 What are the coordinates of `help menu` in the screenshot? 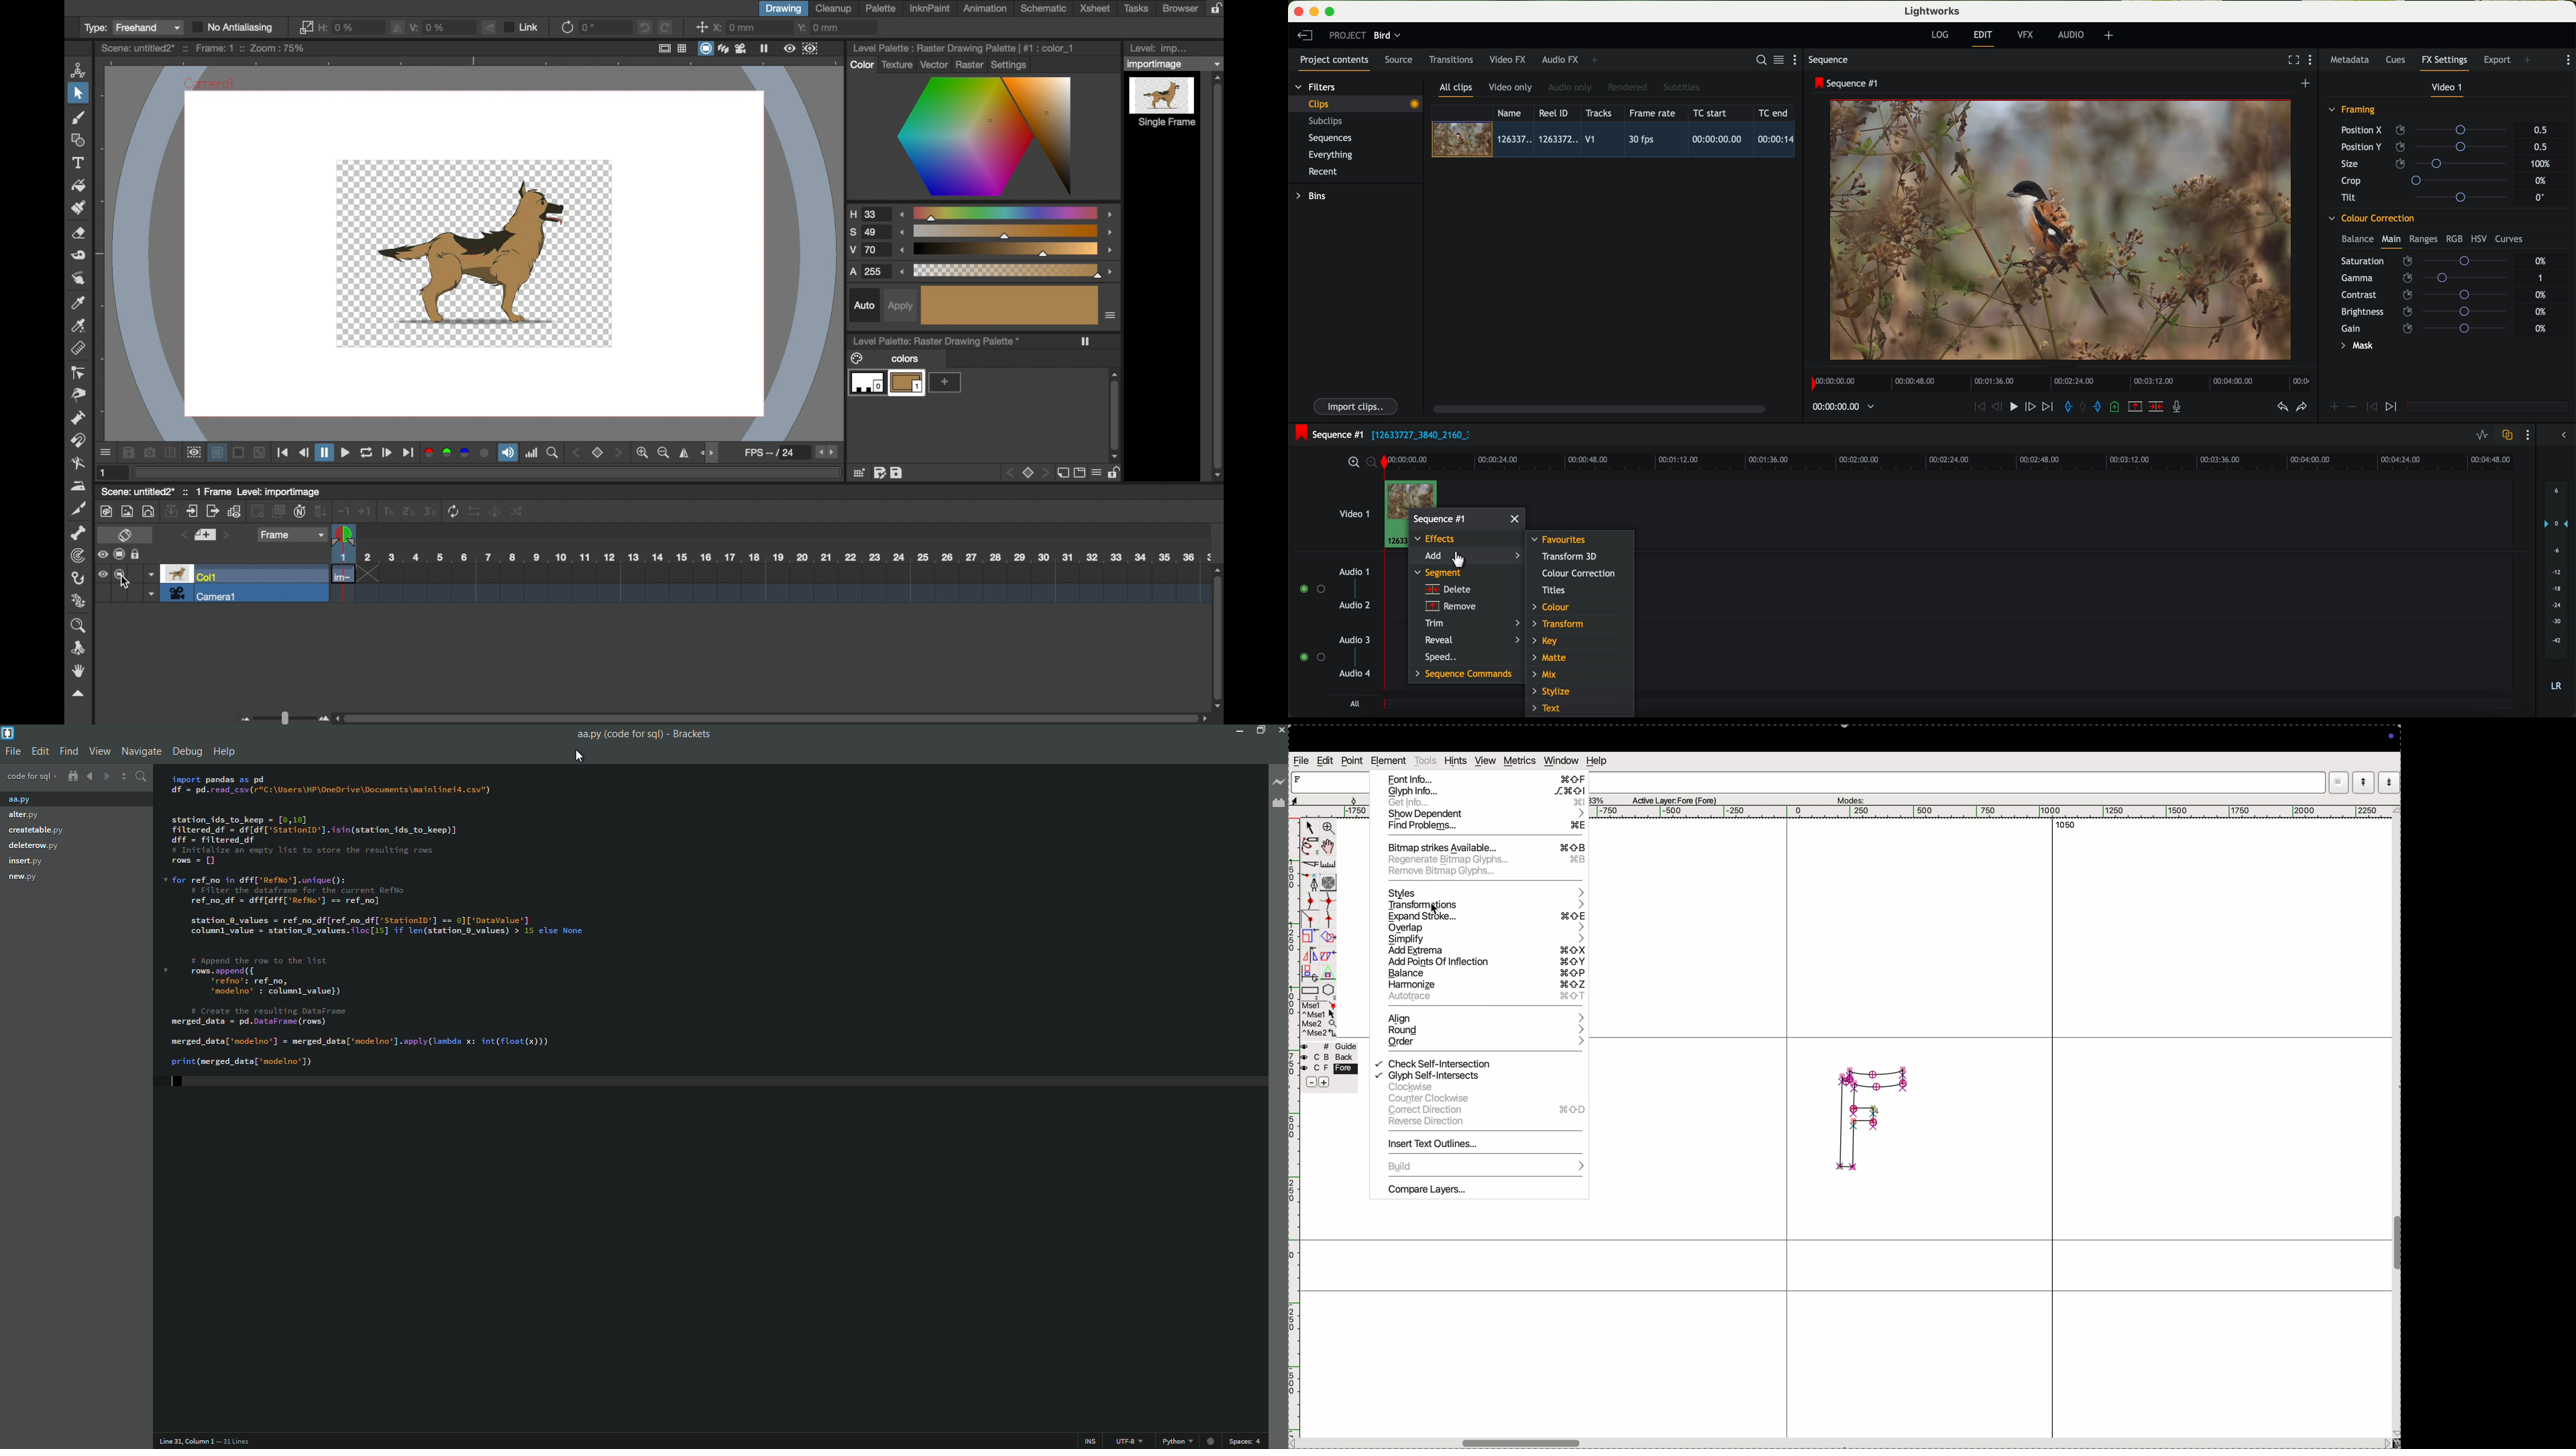 It's located at (223, 751).